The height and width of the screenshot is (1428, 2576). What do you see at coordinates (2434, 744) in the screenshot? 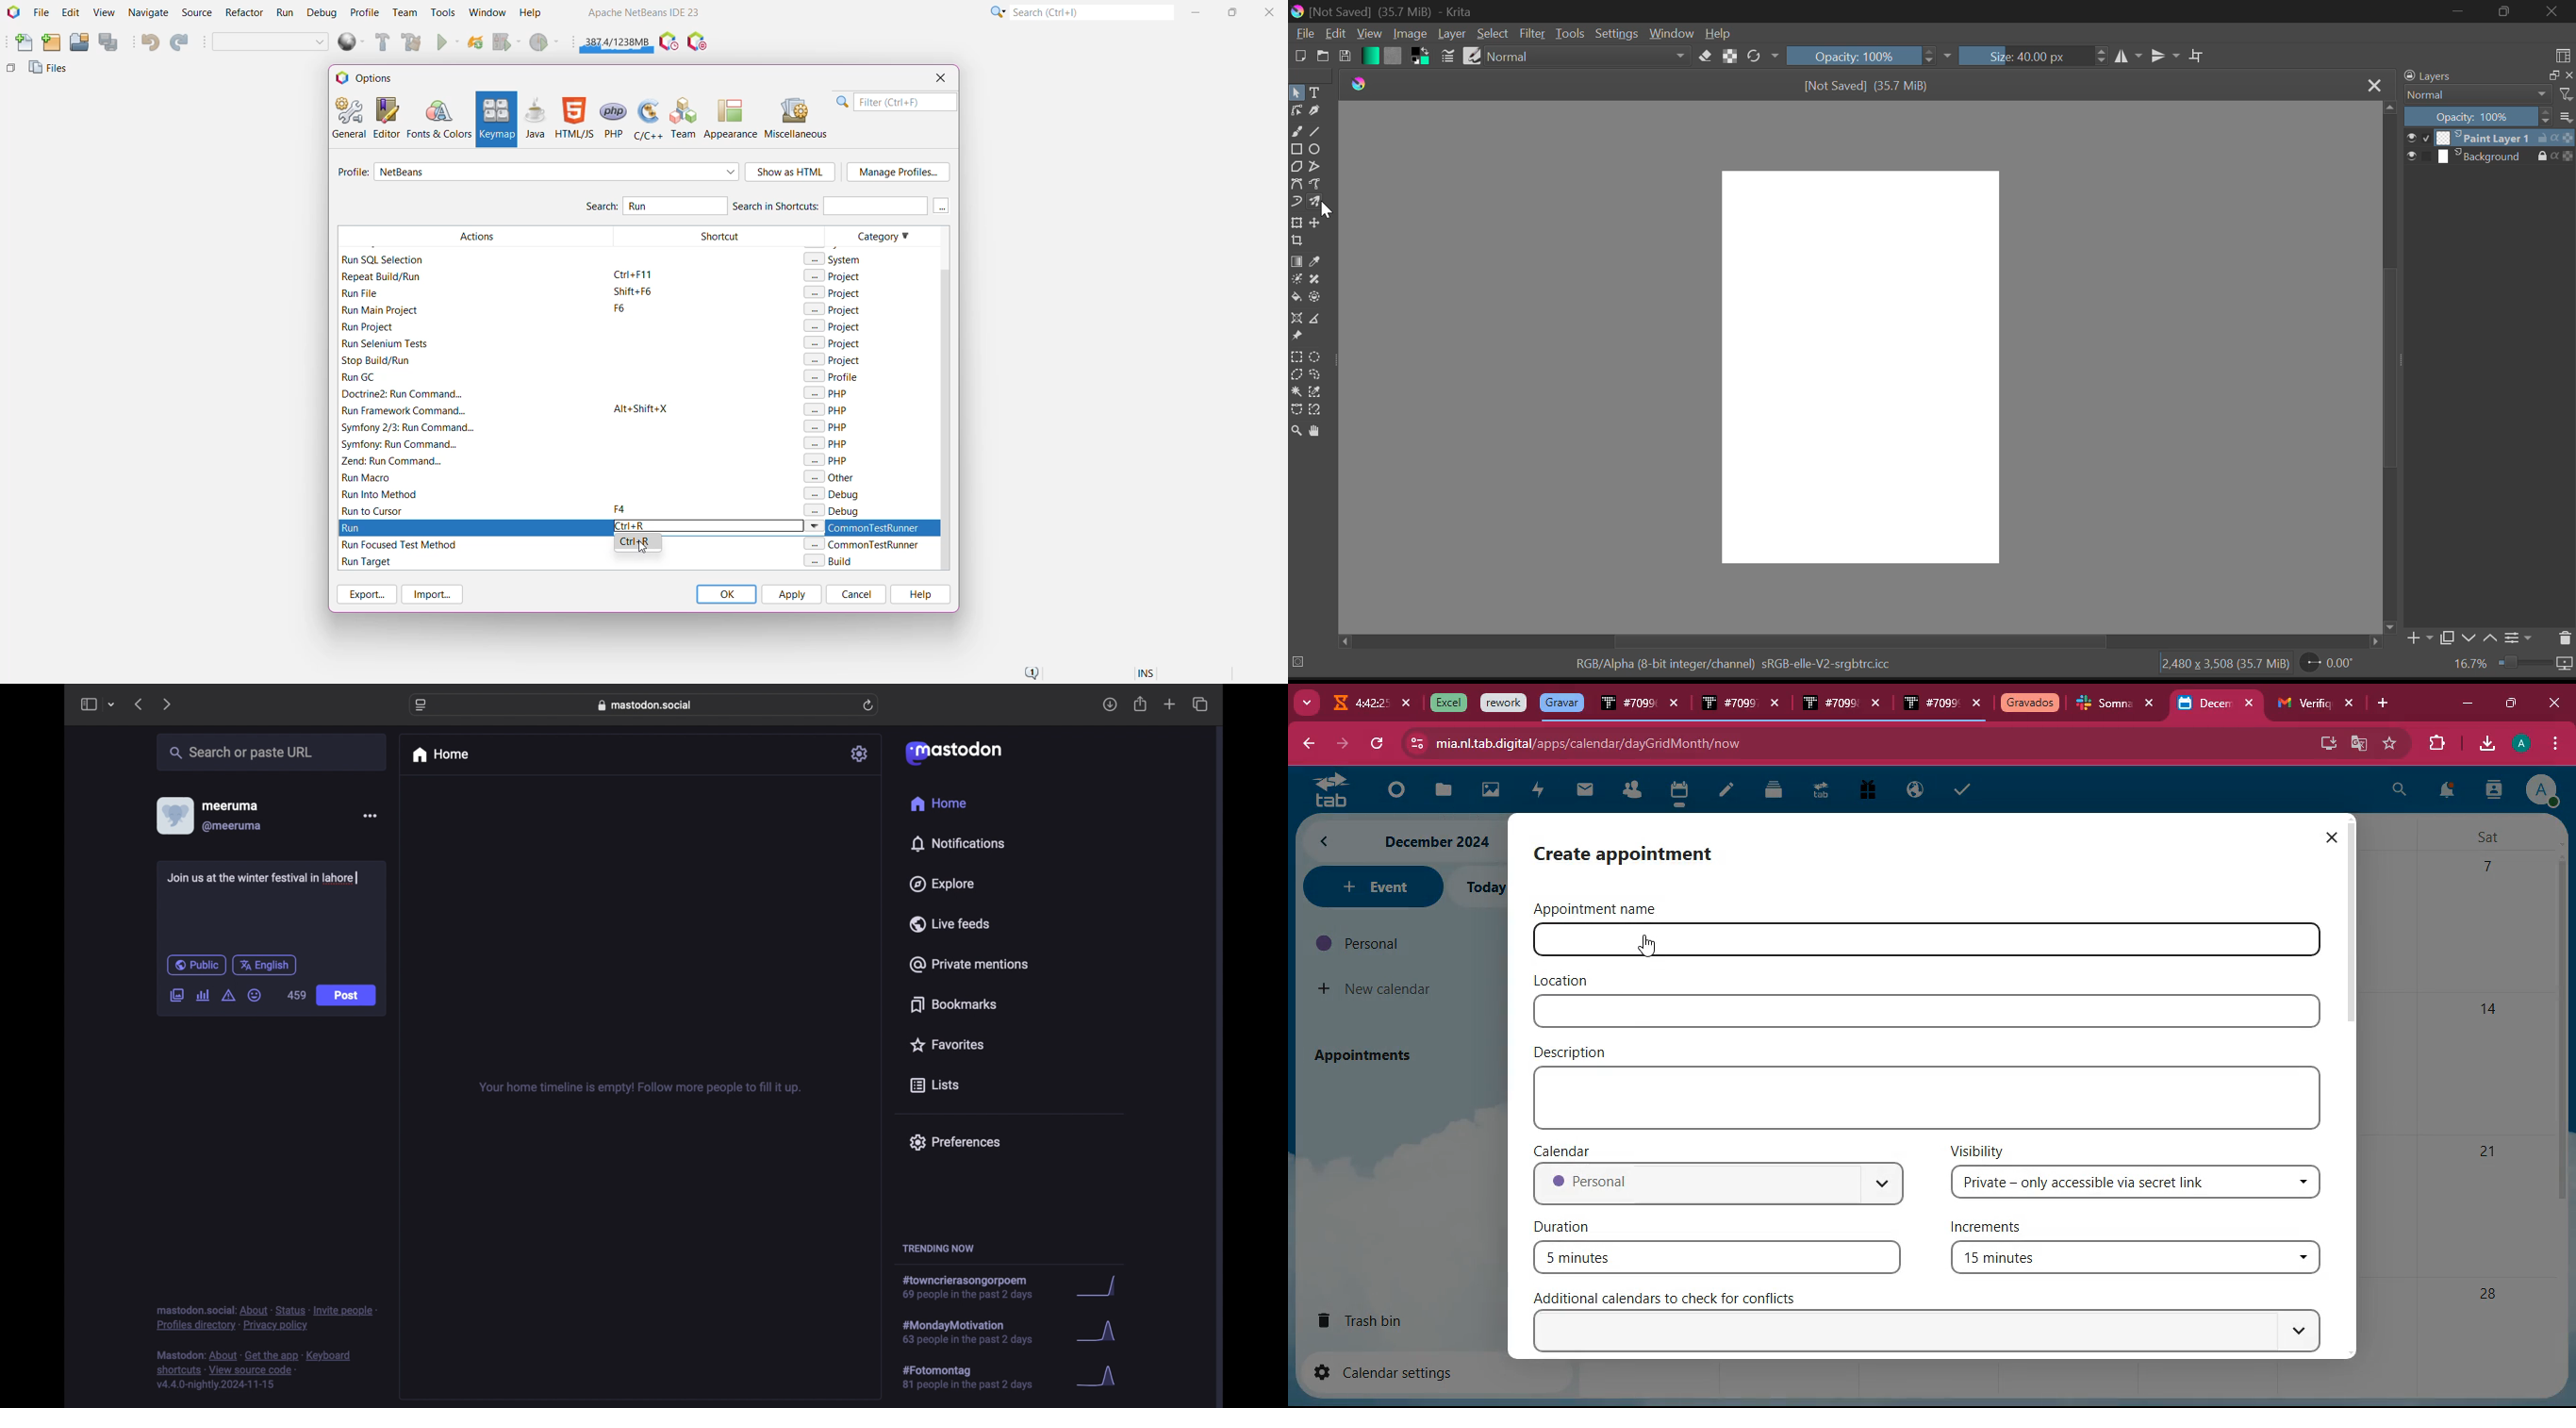
I see `extensions` at bounding box center [2434, 744].